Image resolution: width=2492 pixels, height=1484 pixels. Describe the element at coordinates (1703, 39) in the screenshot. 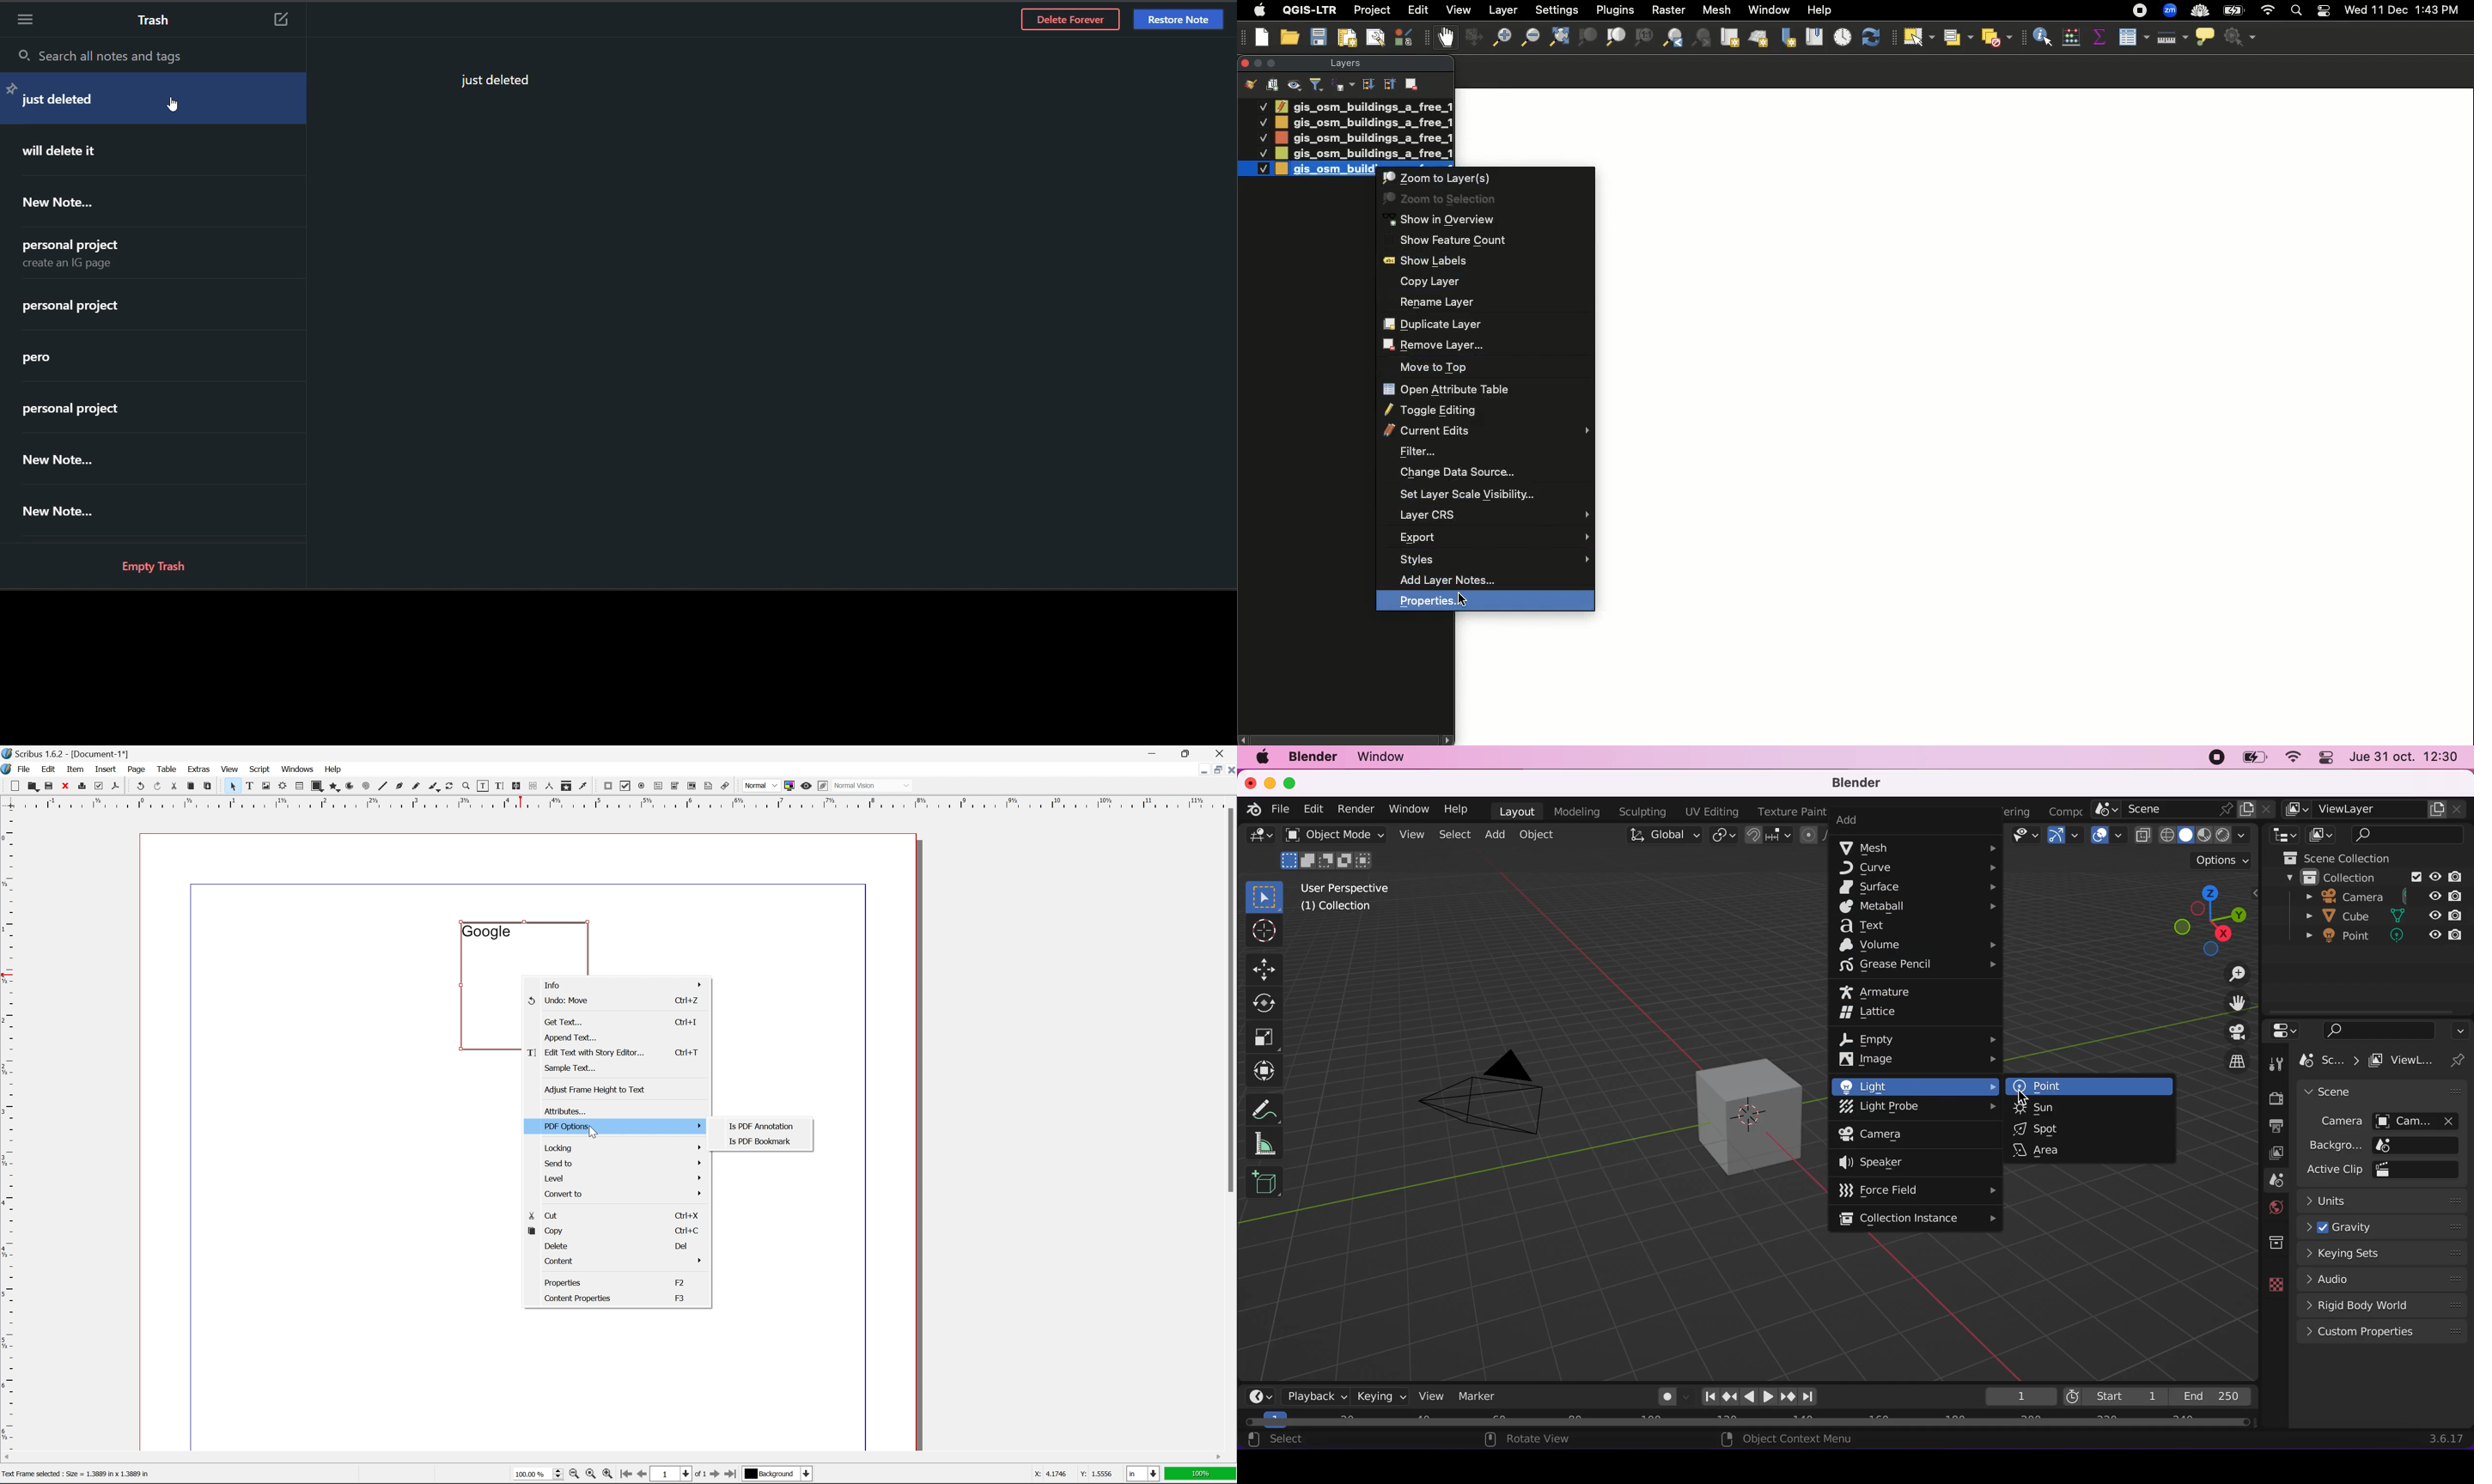

I see `Zoom first` at that location.